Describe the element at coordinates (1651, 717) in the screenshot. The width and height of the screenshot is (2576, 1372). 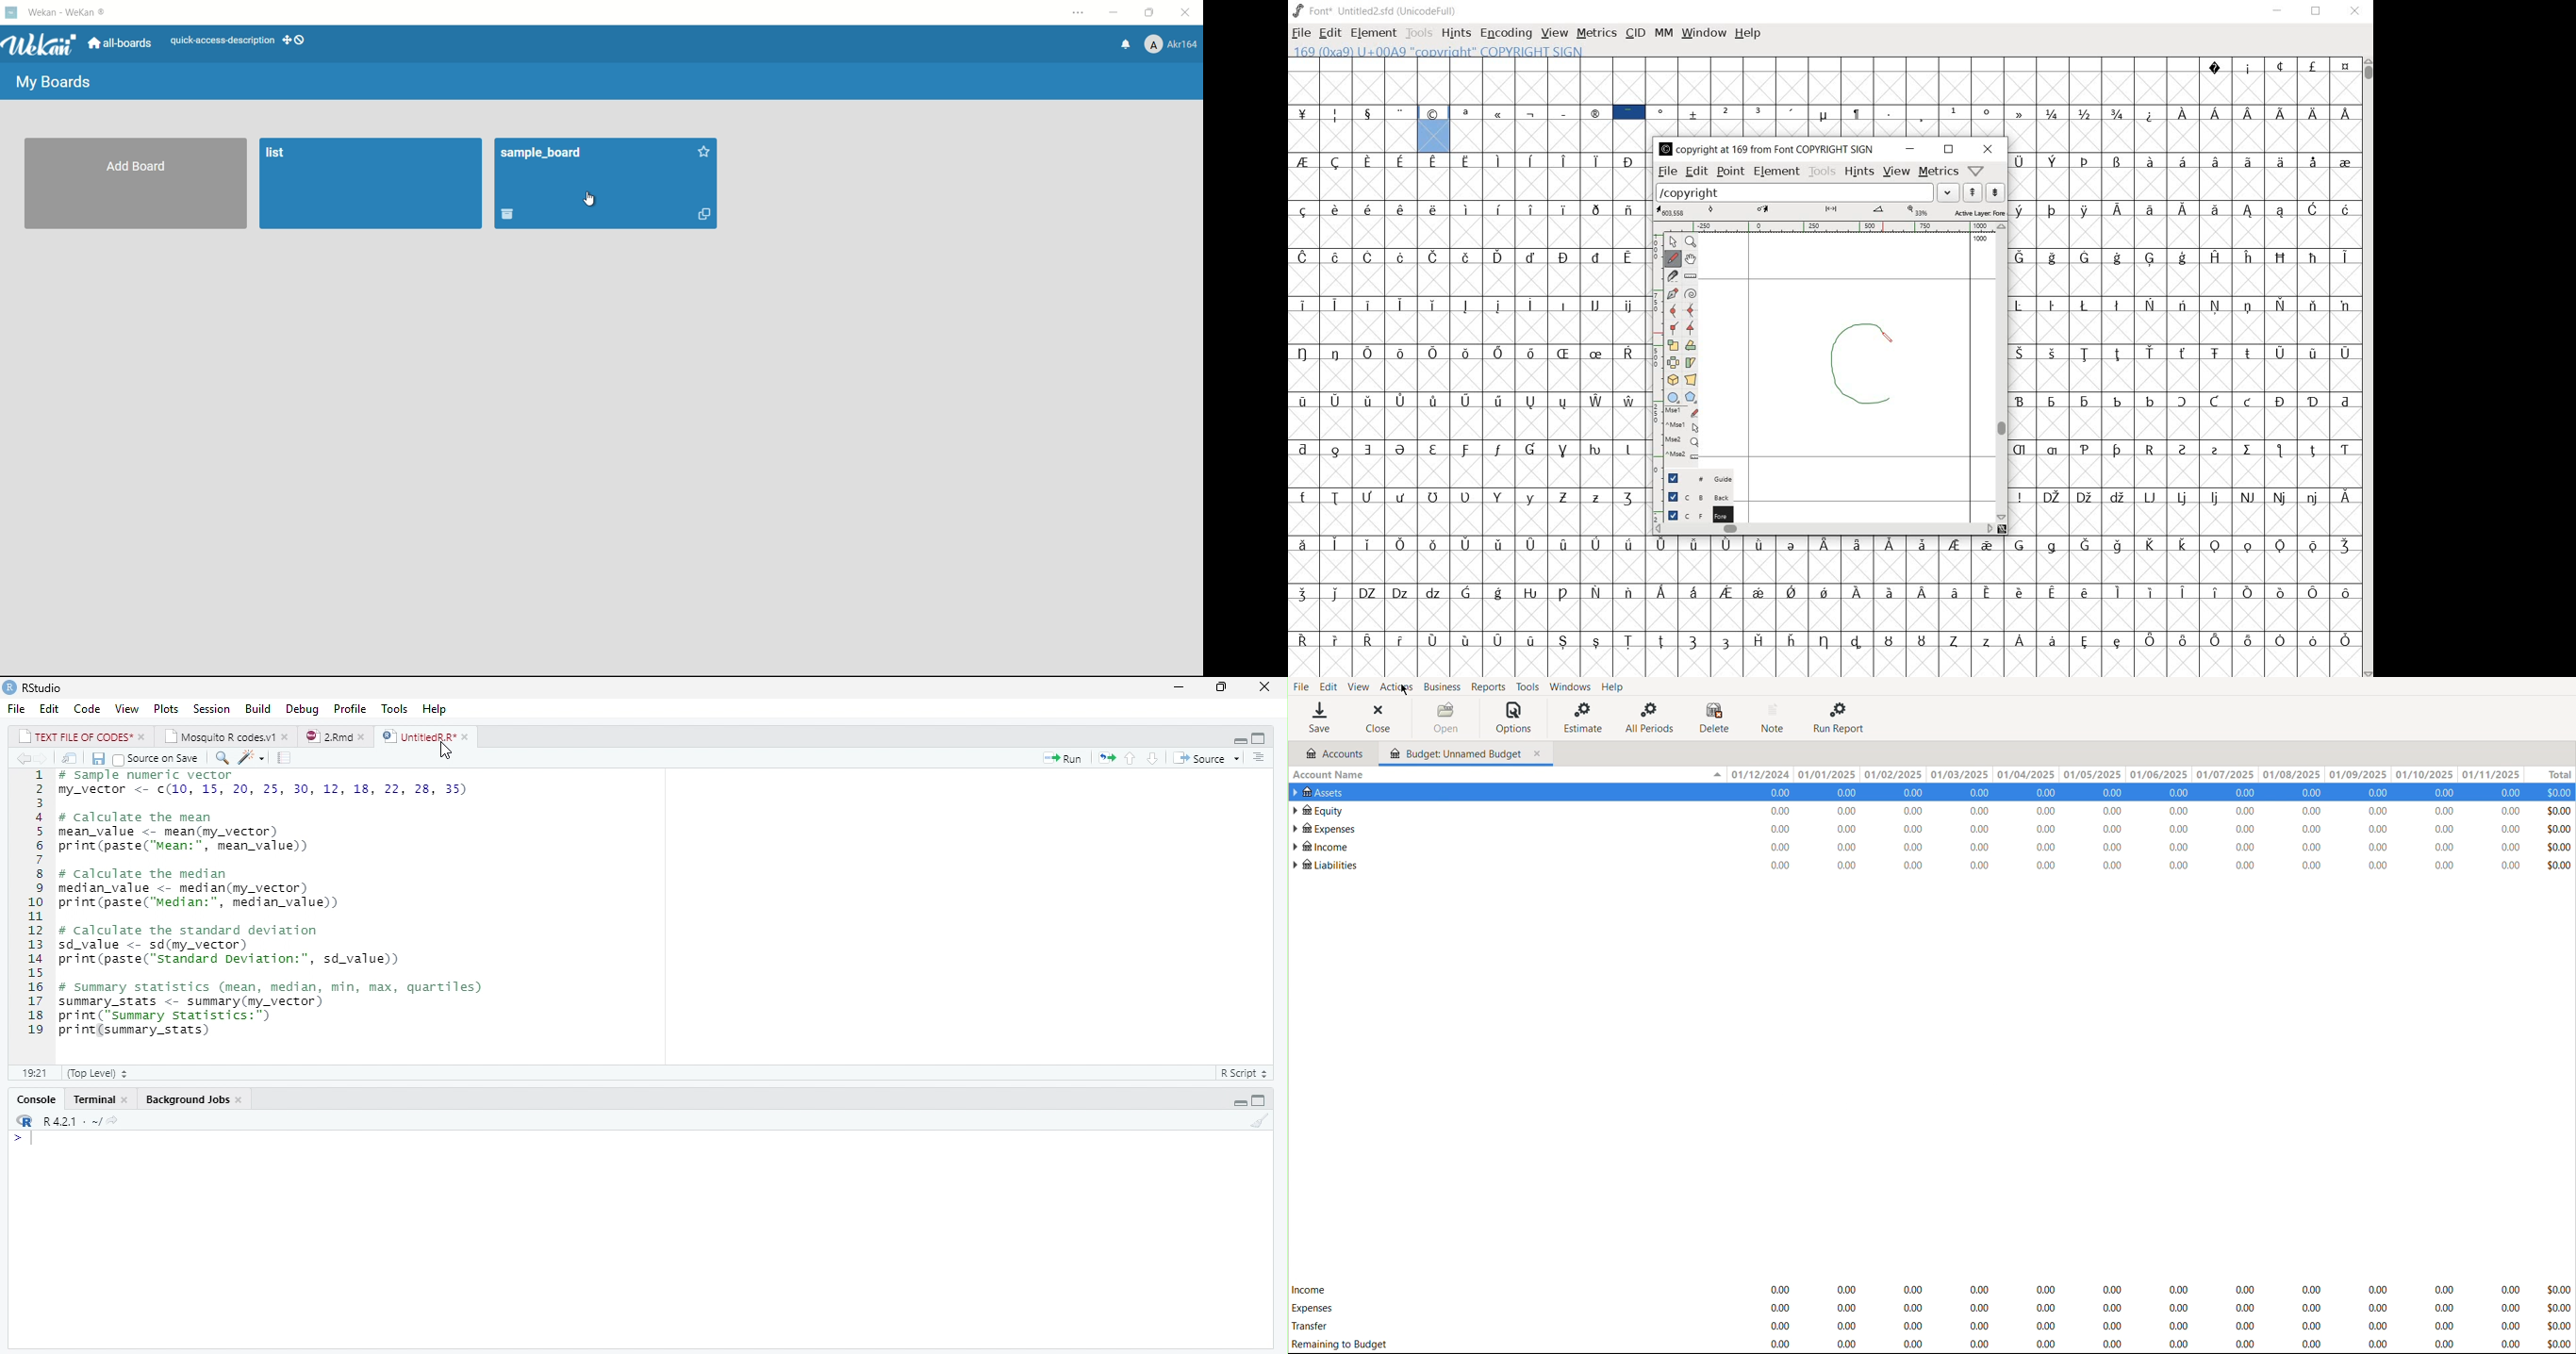
I see `All Periods` at that location.